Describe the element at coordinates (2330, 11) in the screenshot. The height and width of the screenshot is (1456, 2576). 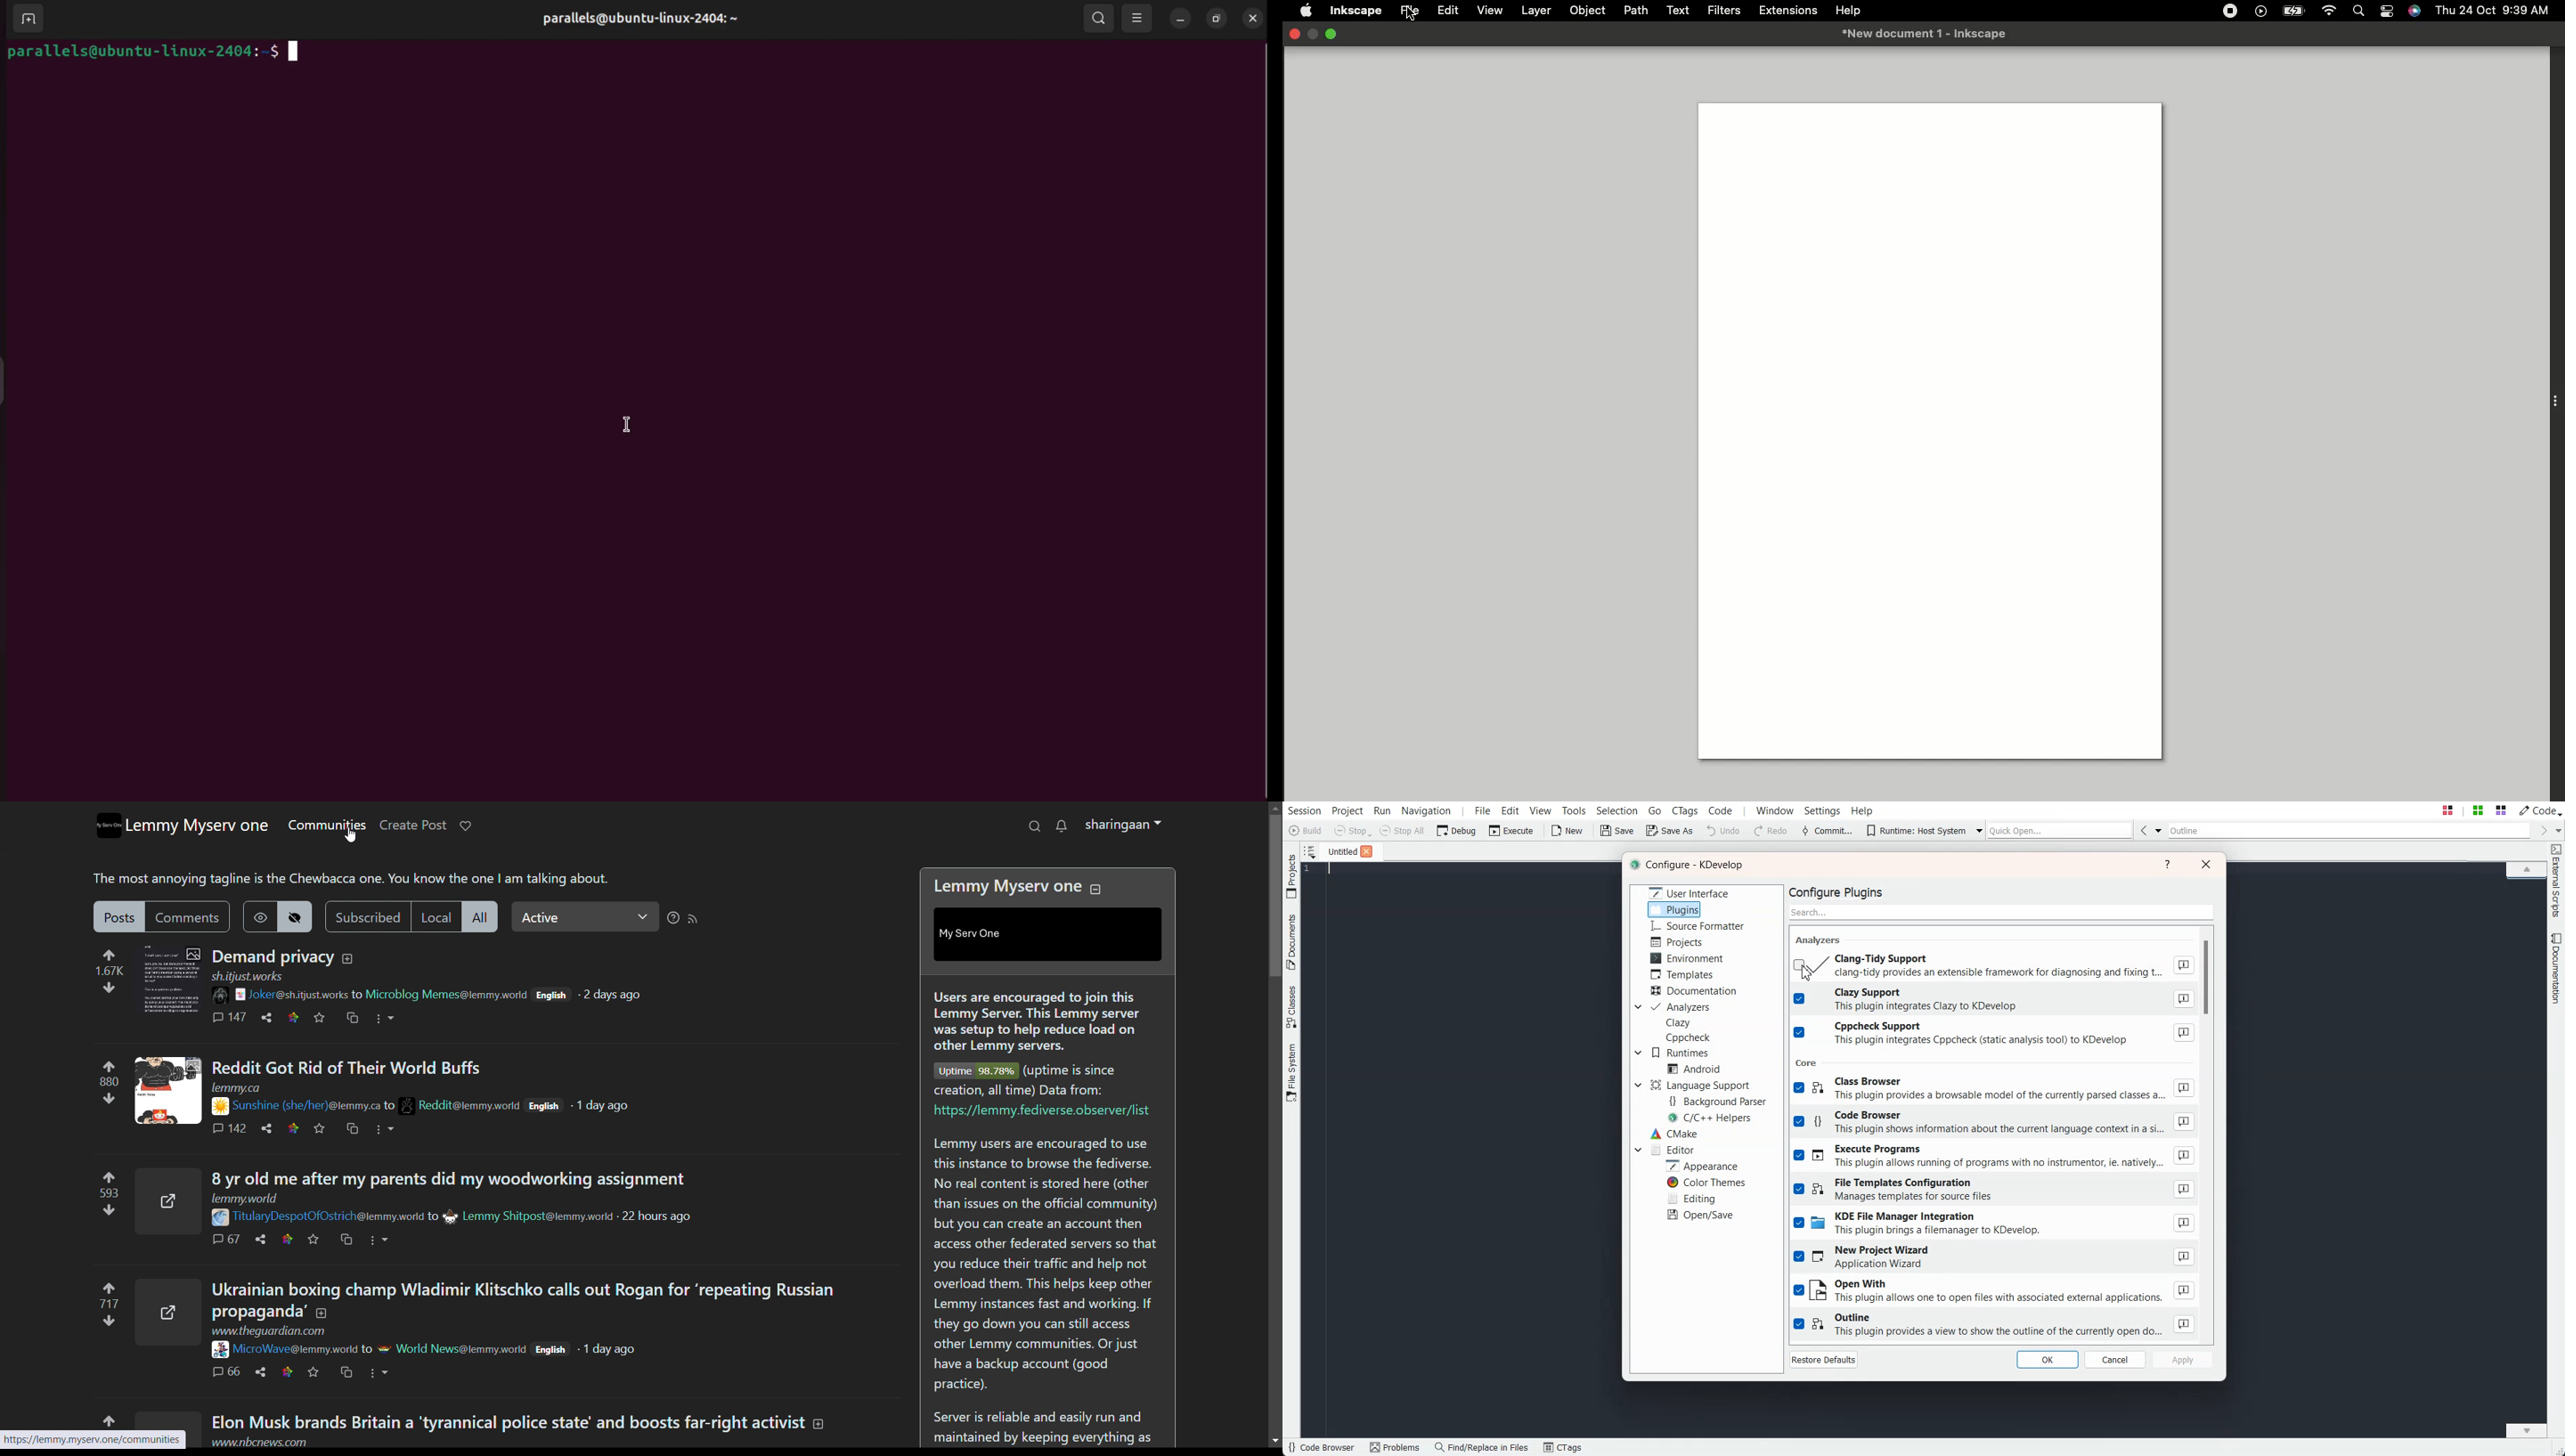
I see `Internet` at that location.